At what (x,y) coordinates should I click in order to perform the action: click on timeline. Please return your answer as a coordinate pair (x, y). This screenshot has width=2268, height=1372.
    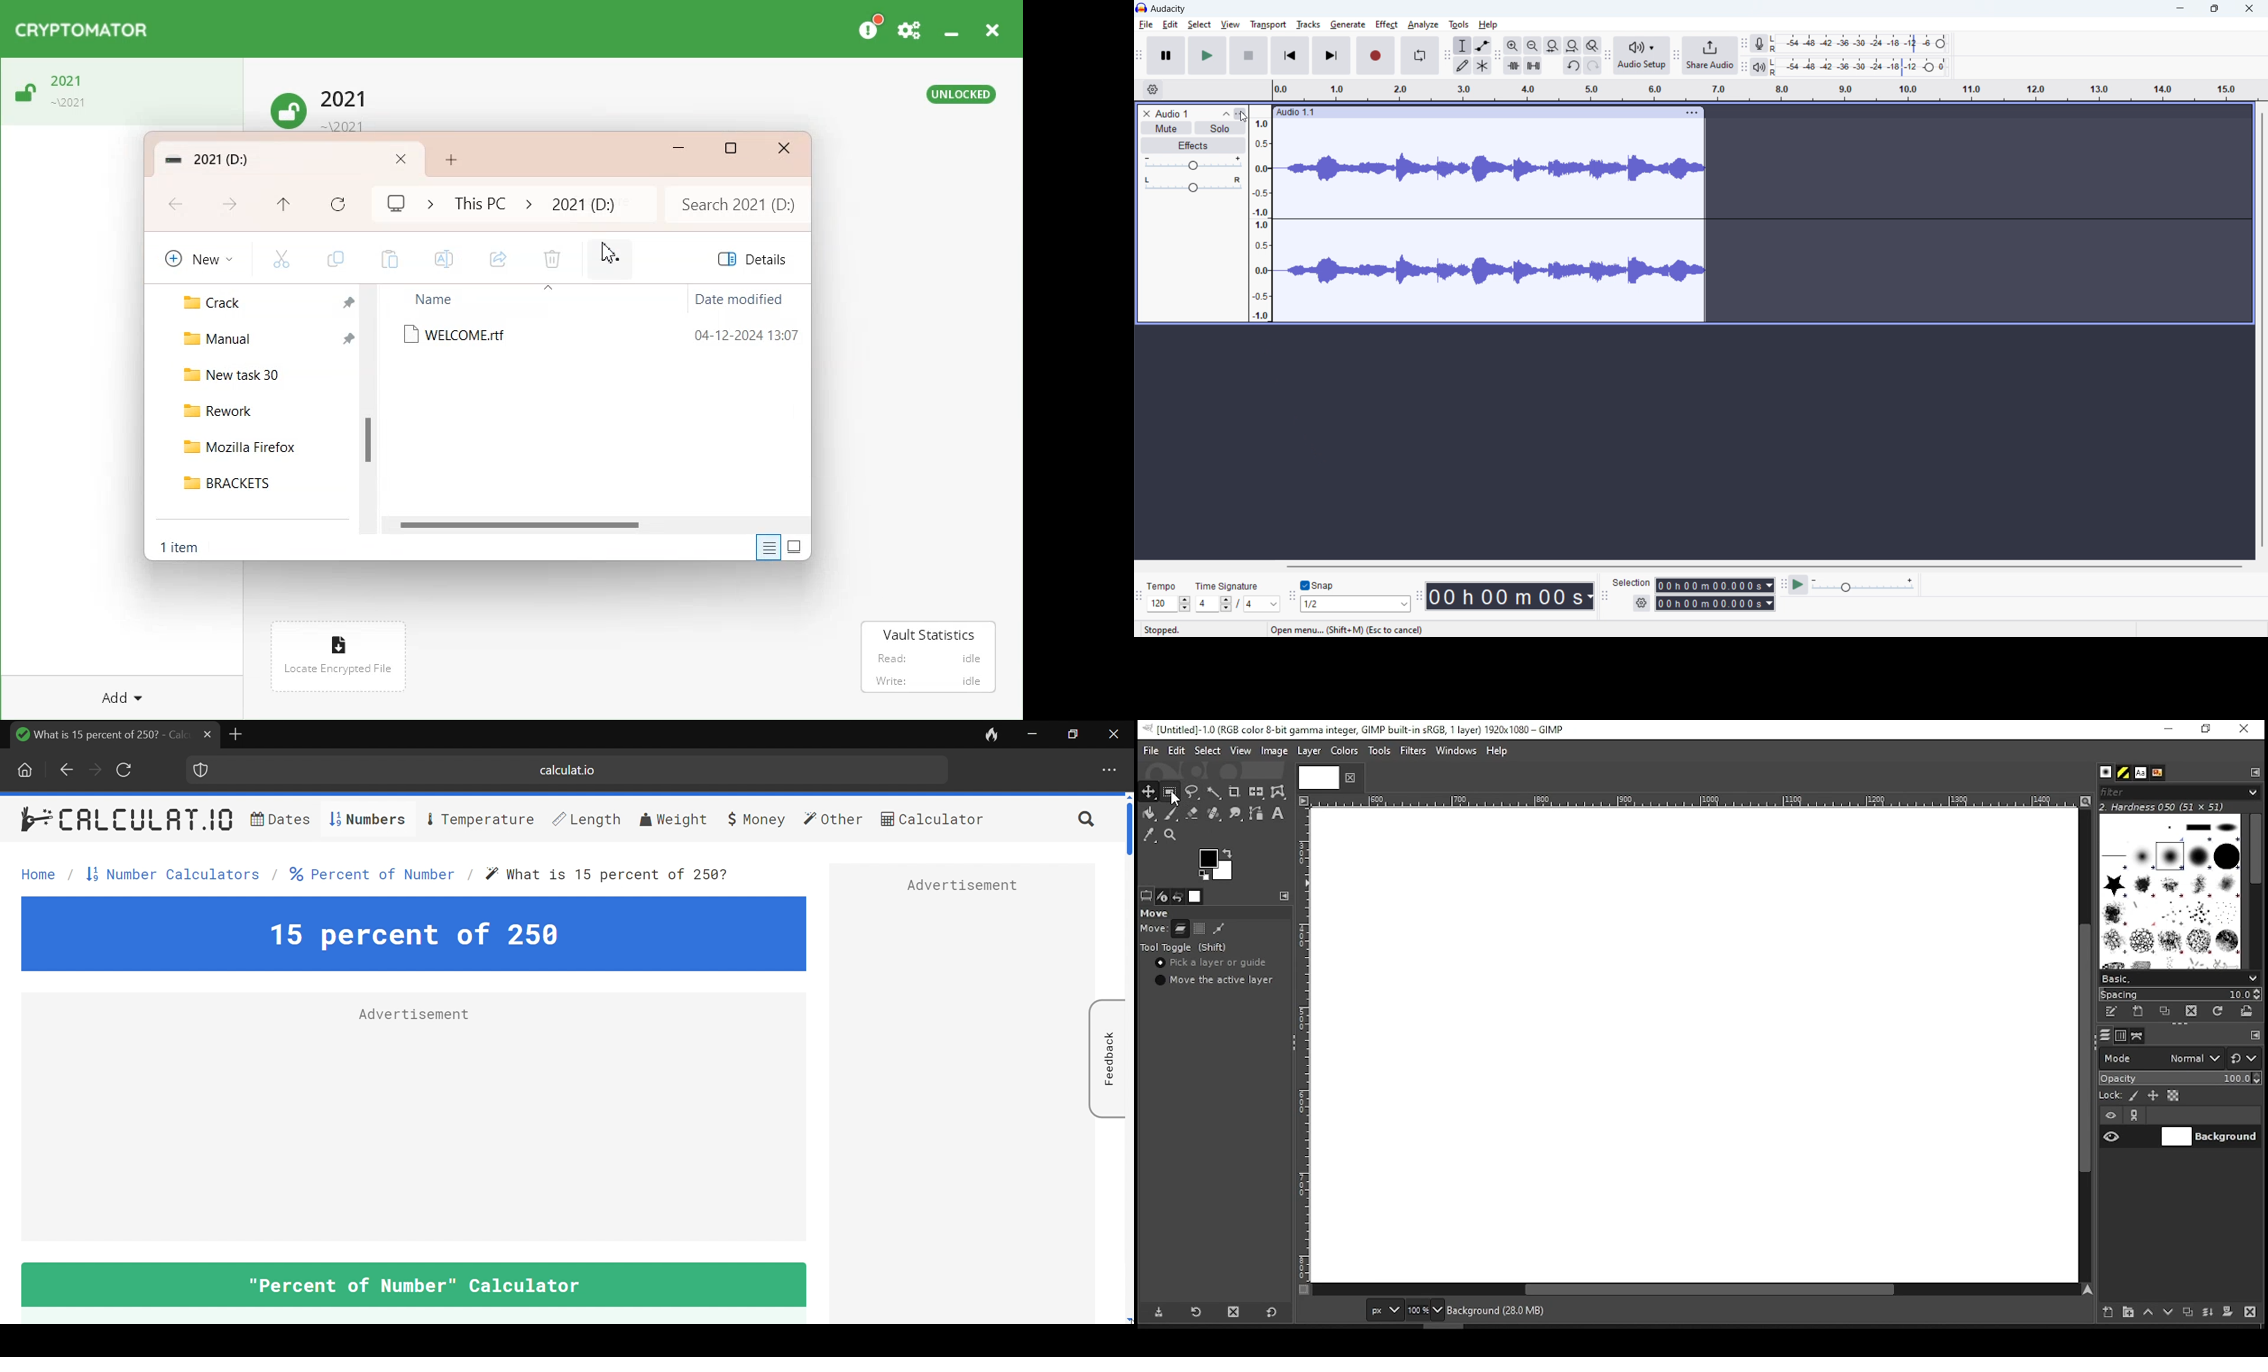
    Looking at the image, I should click on (1763, 90).